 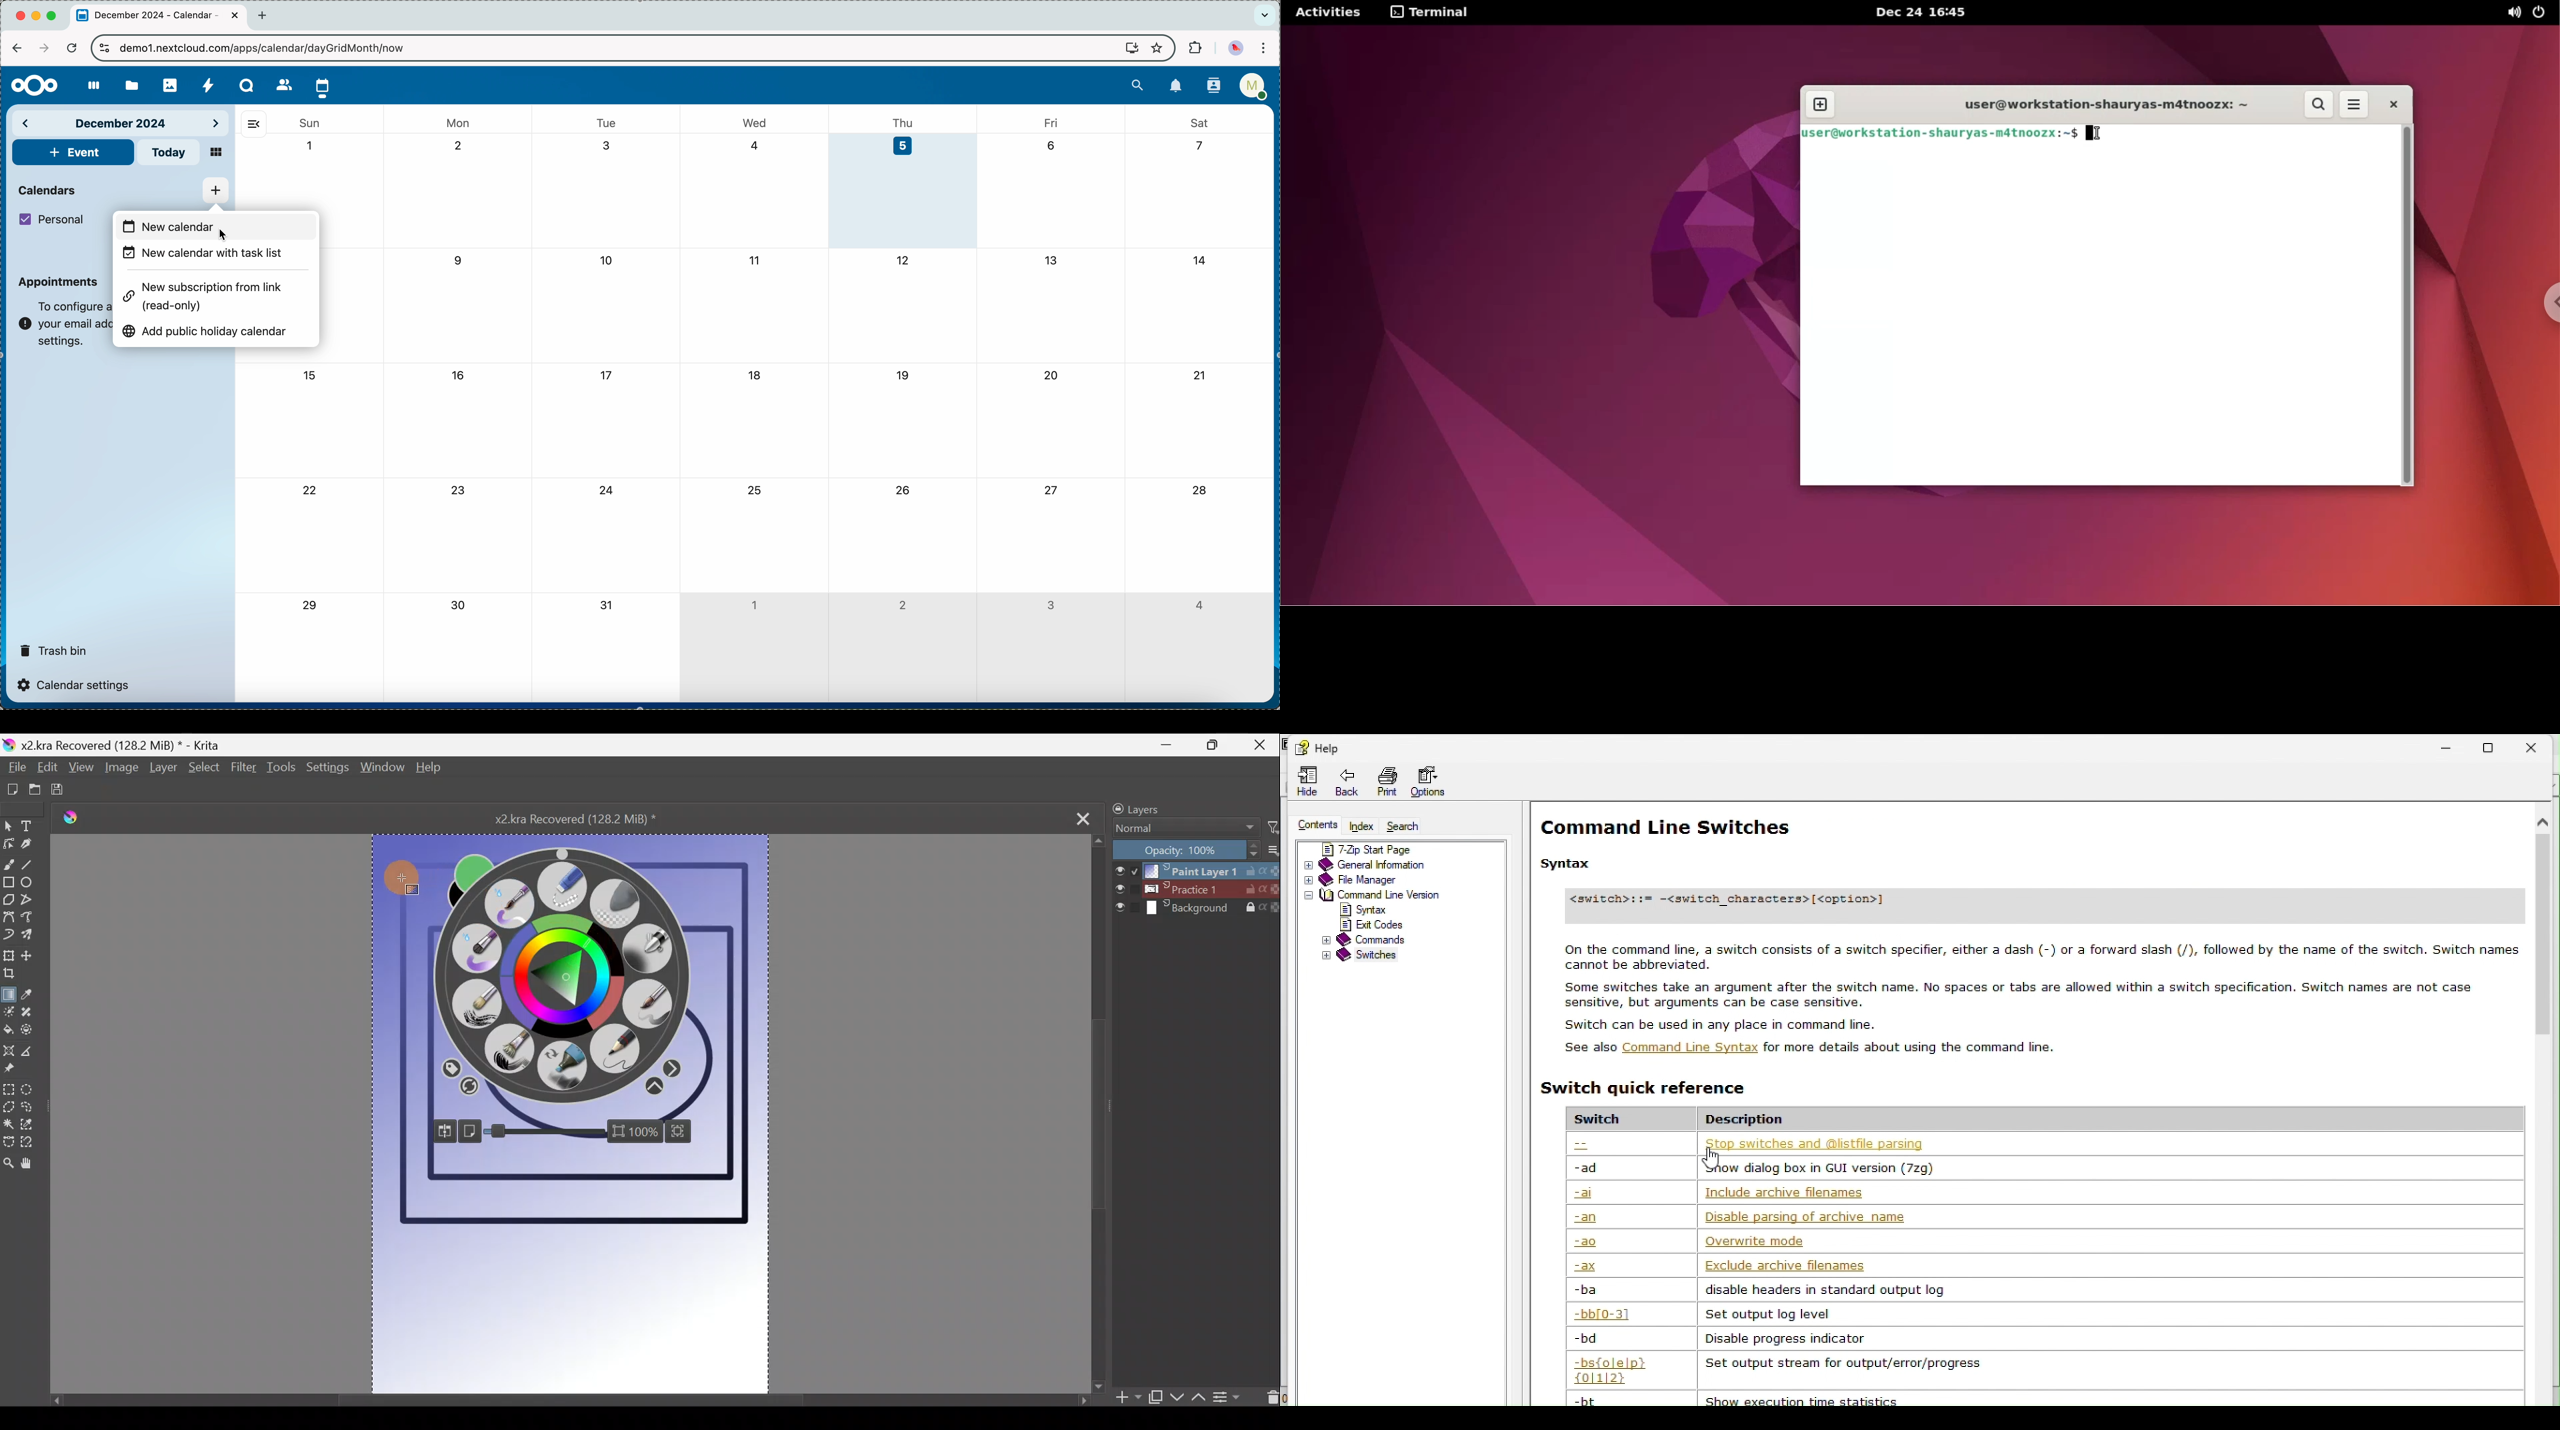 What do you see at coordinates (458, 375) in the screenshot?
I see `16` at bounding box center [458, 375].